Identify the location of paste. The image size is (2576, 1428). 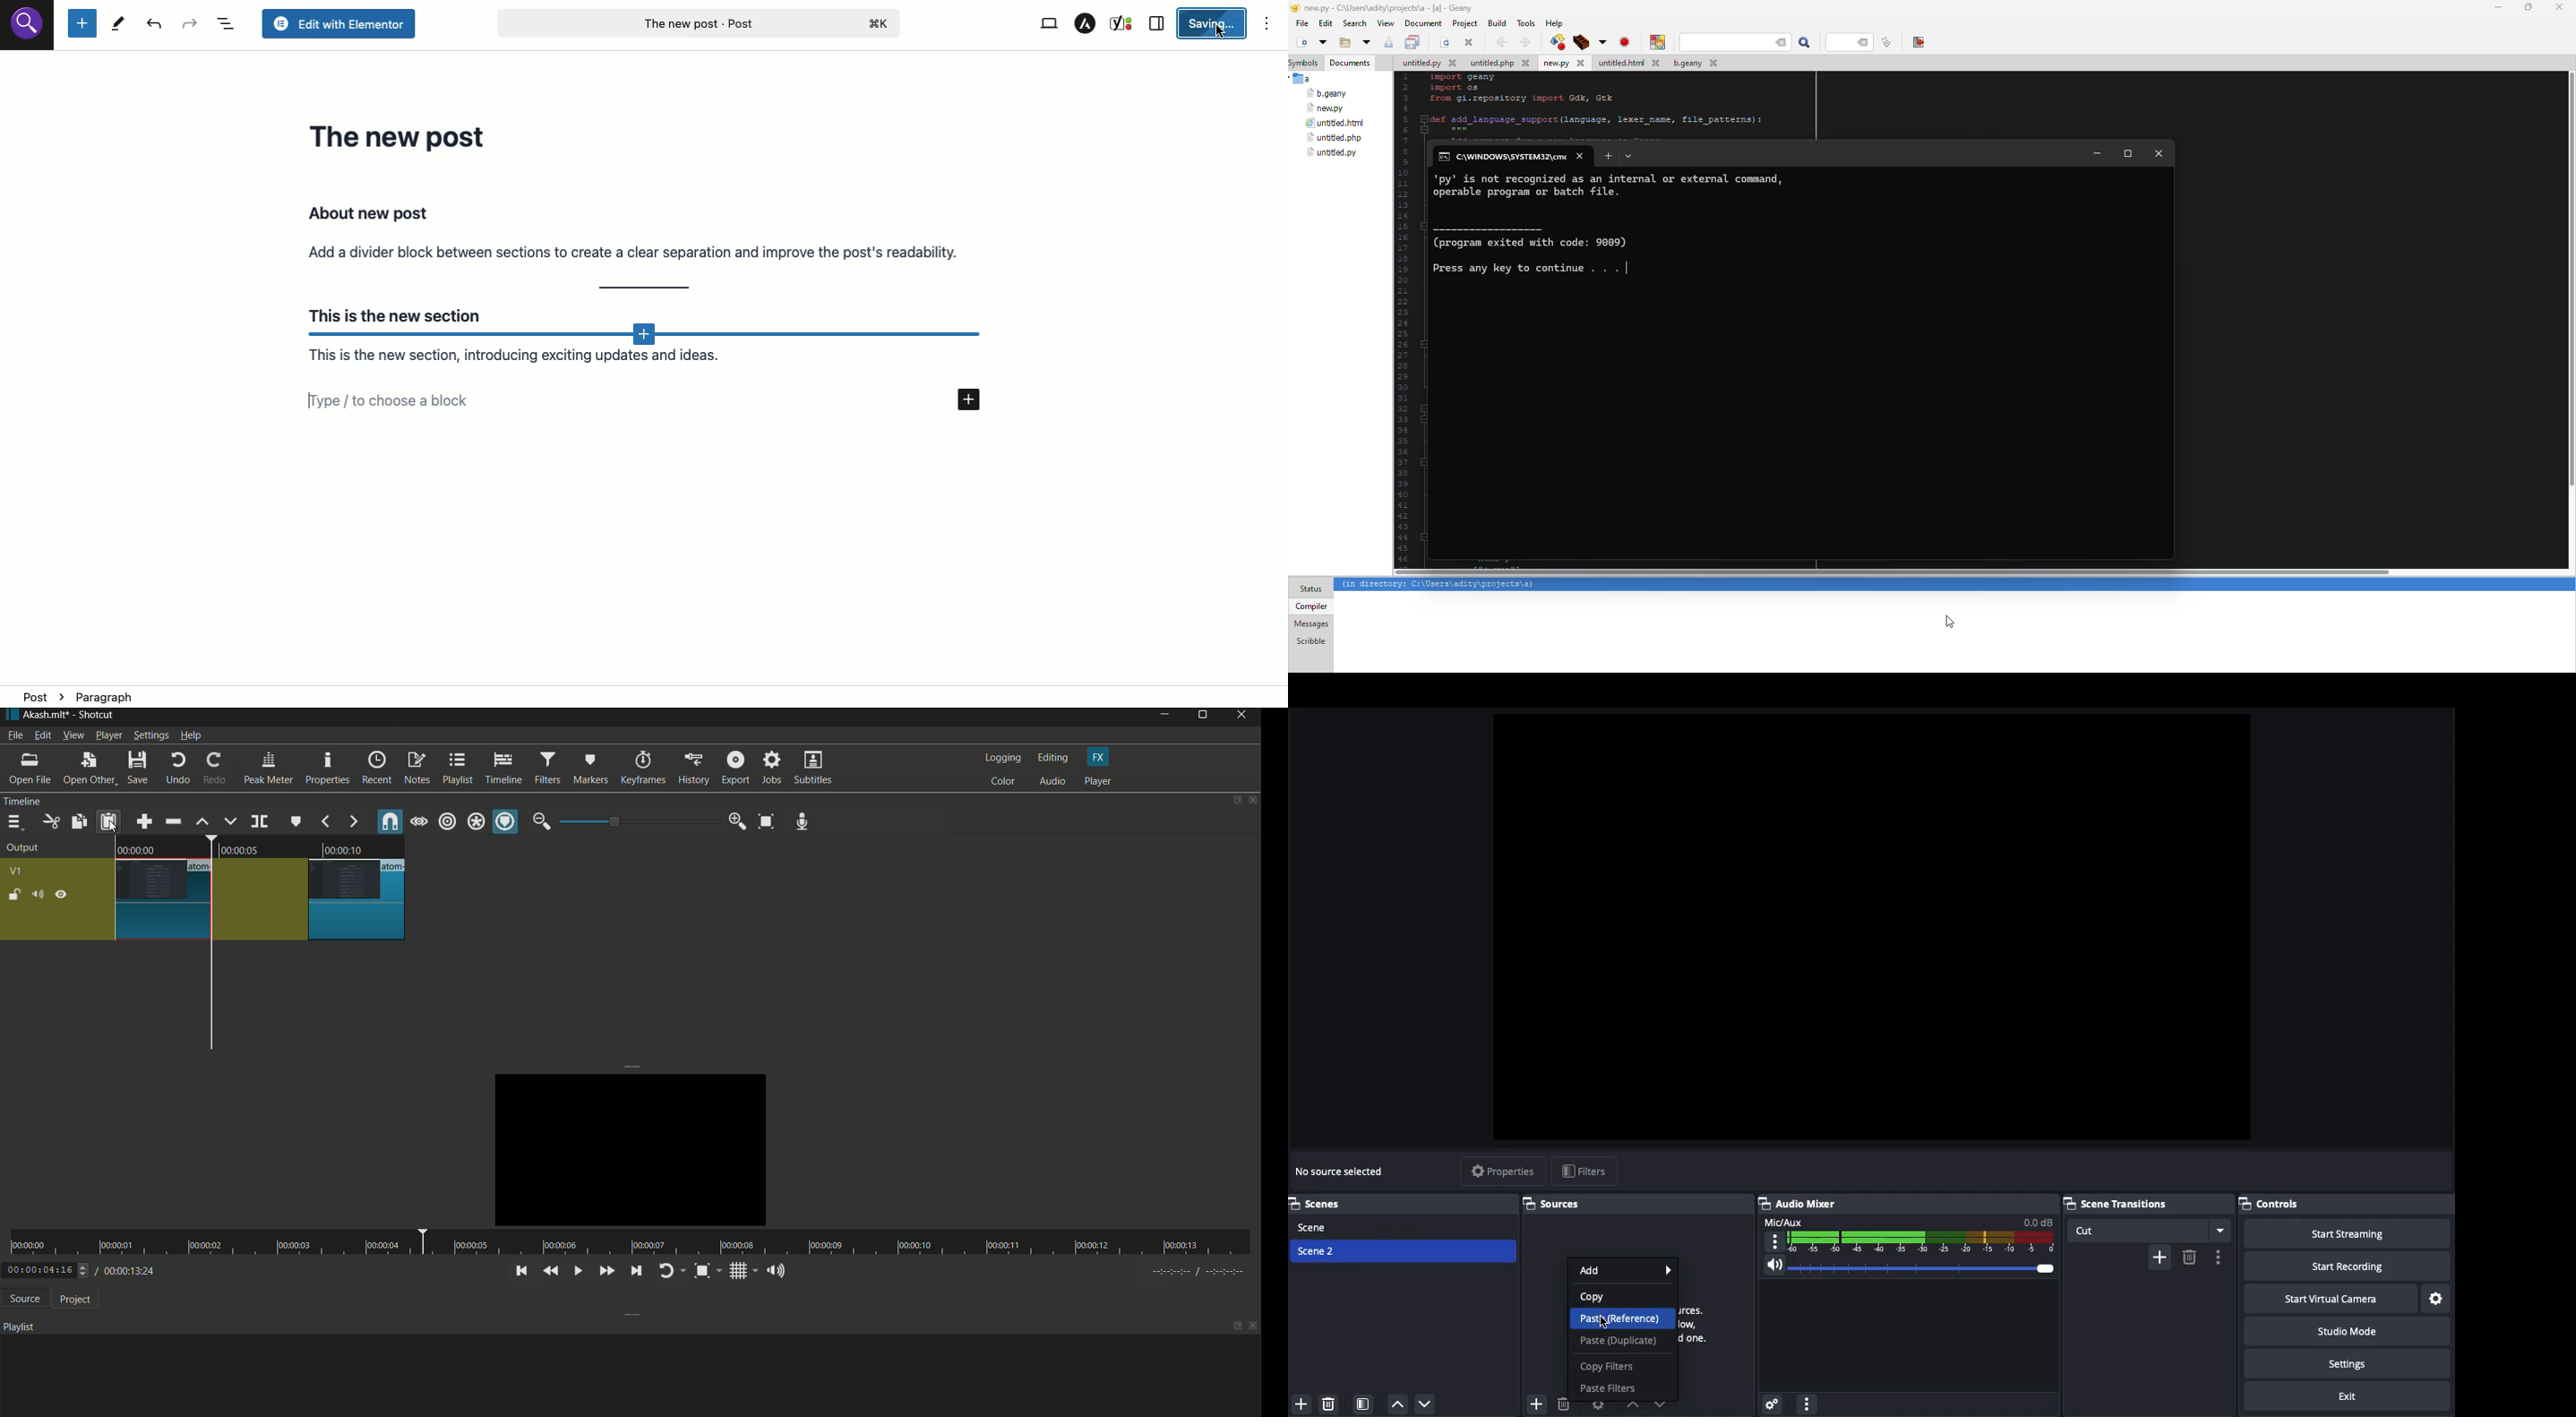
(108, 823).